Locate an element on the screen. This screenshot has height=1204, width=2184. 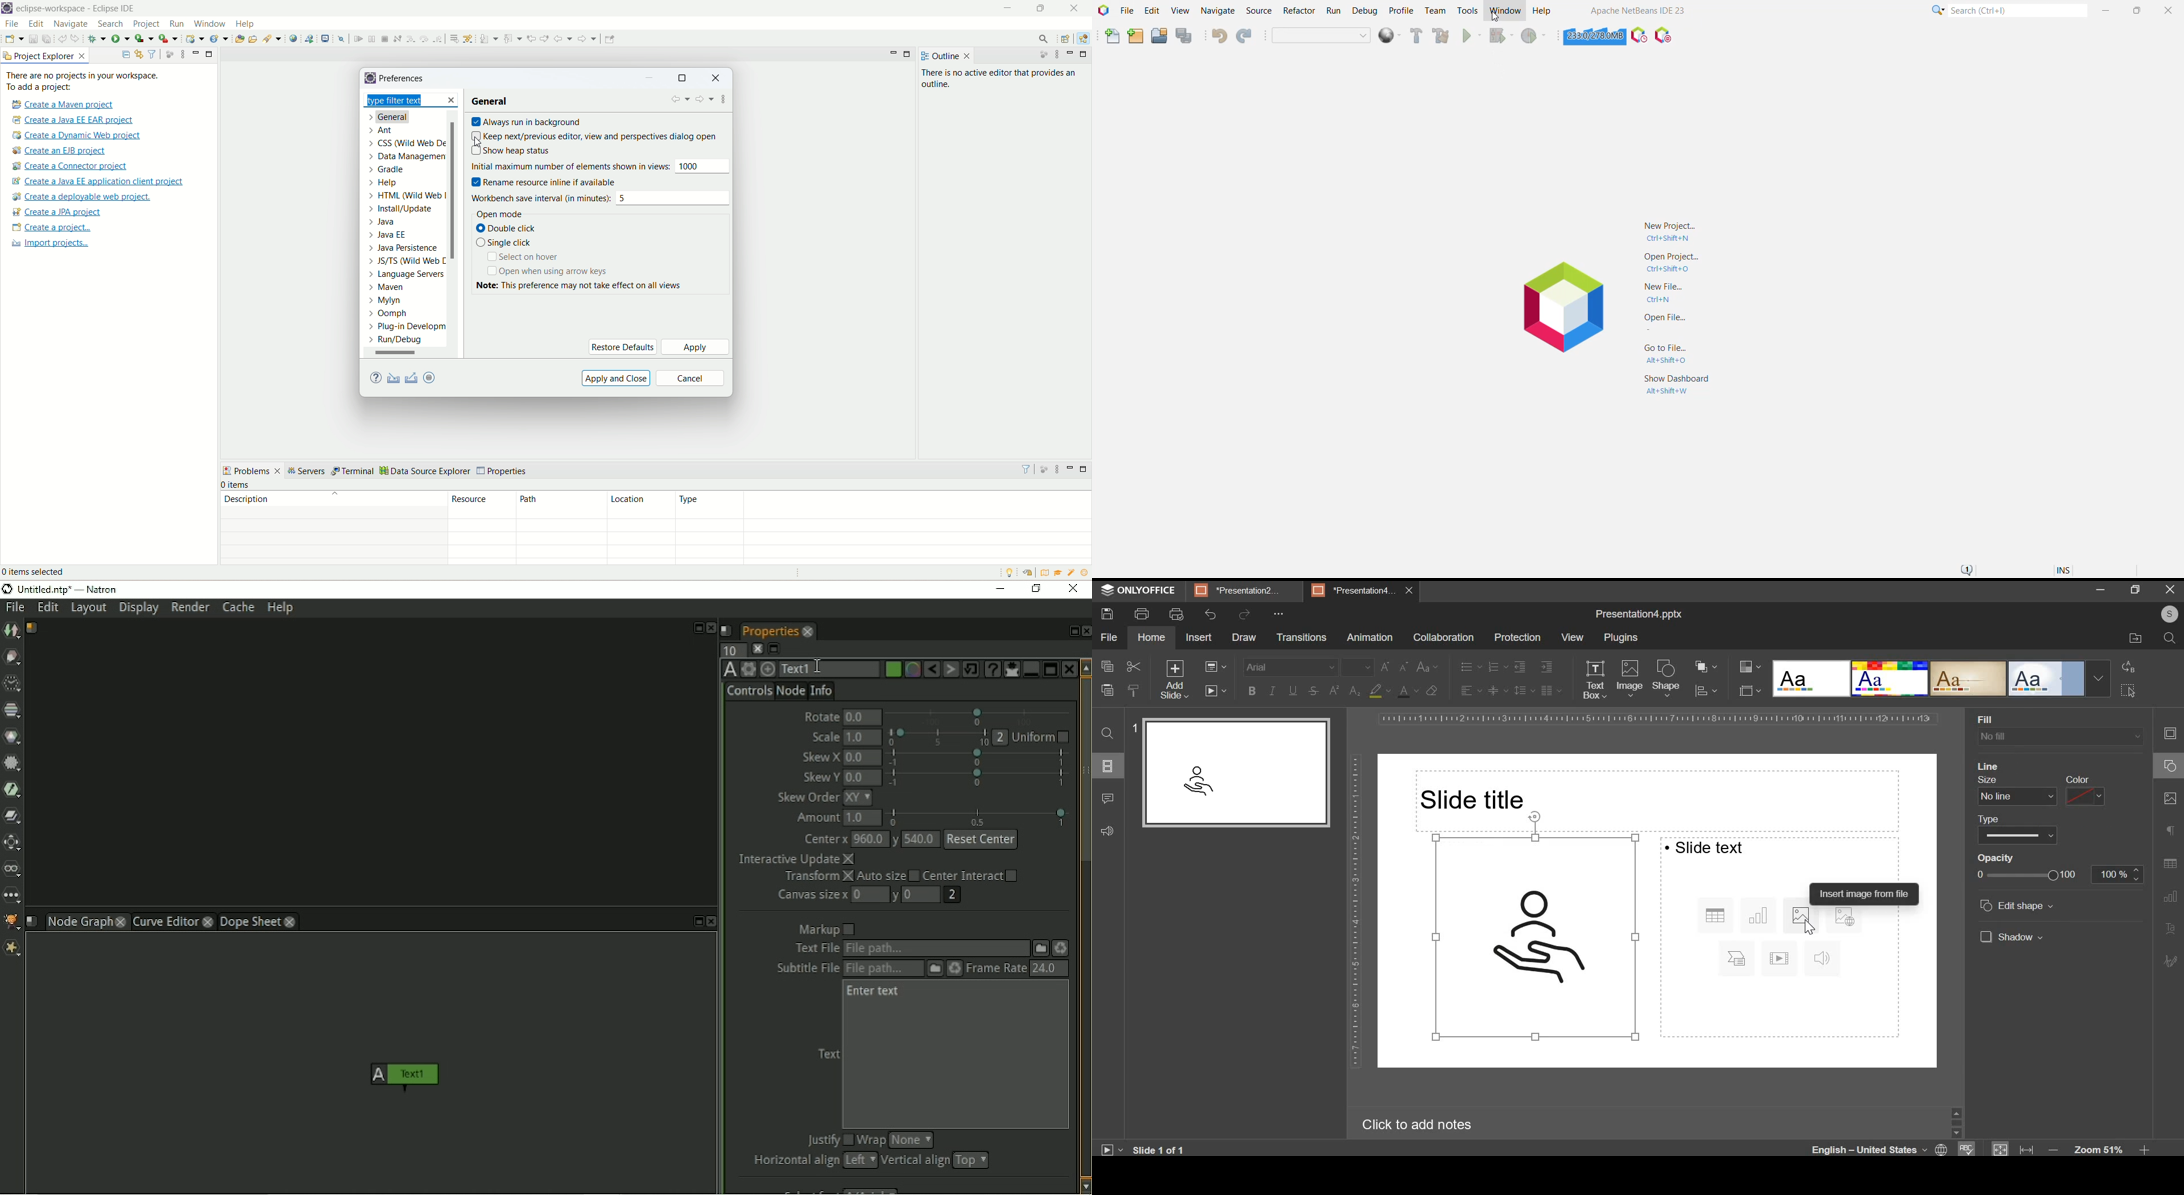
numbering is located at coordinates (1497, 667).